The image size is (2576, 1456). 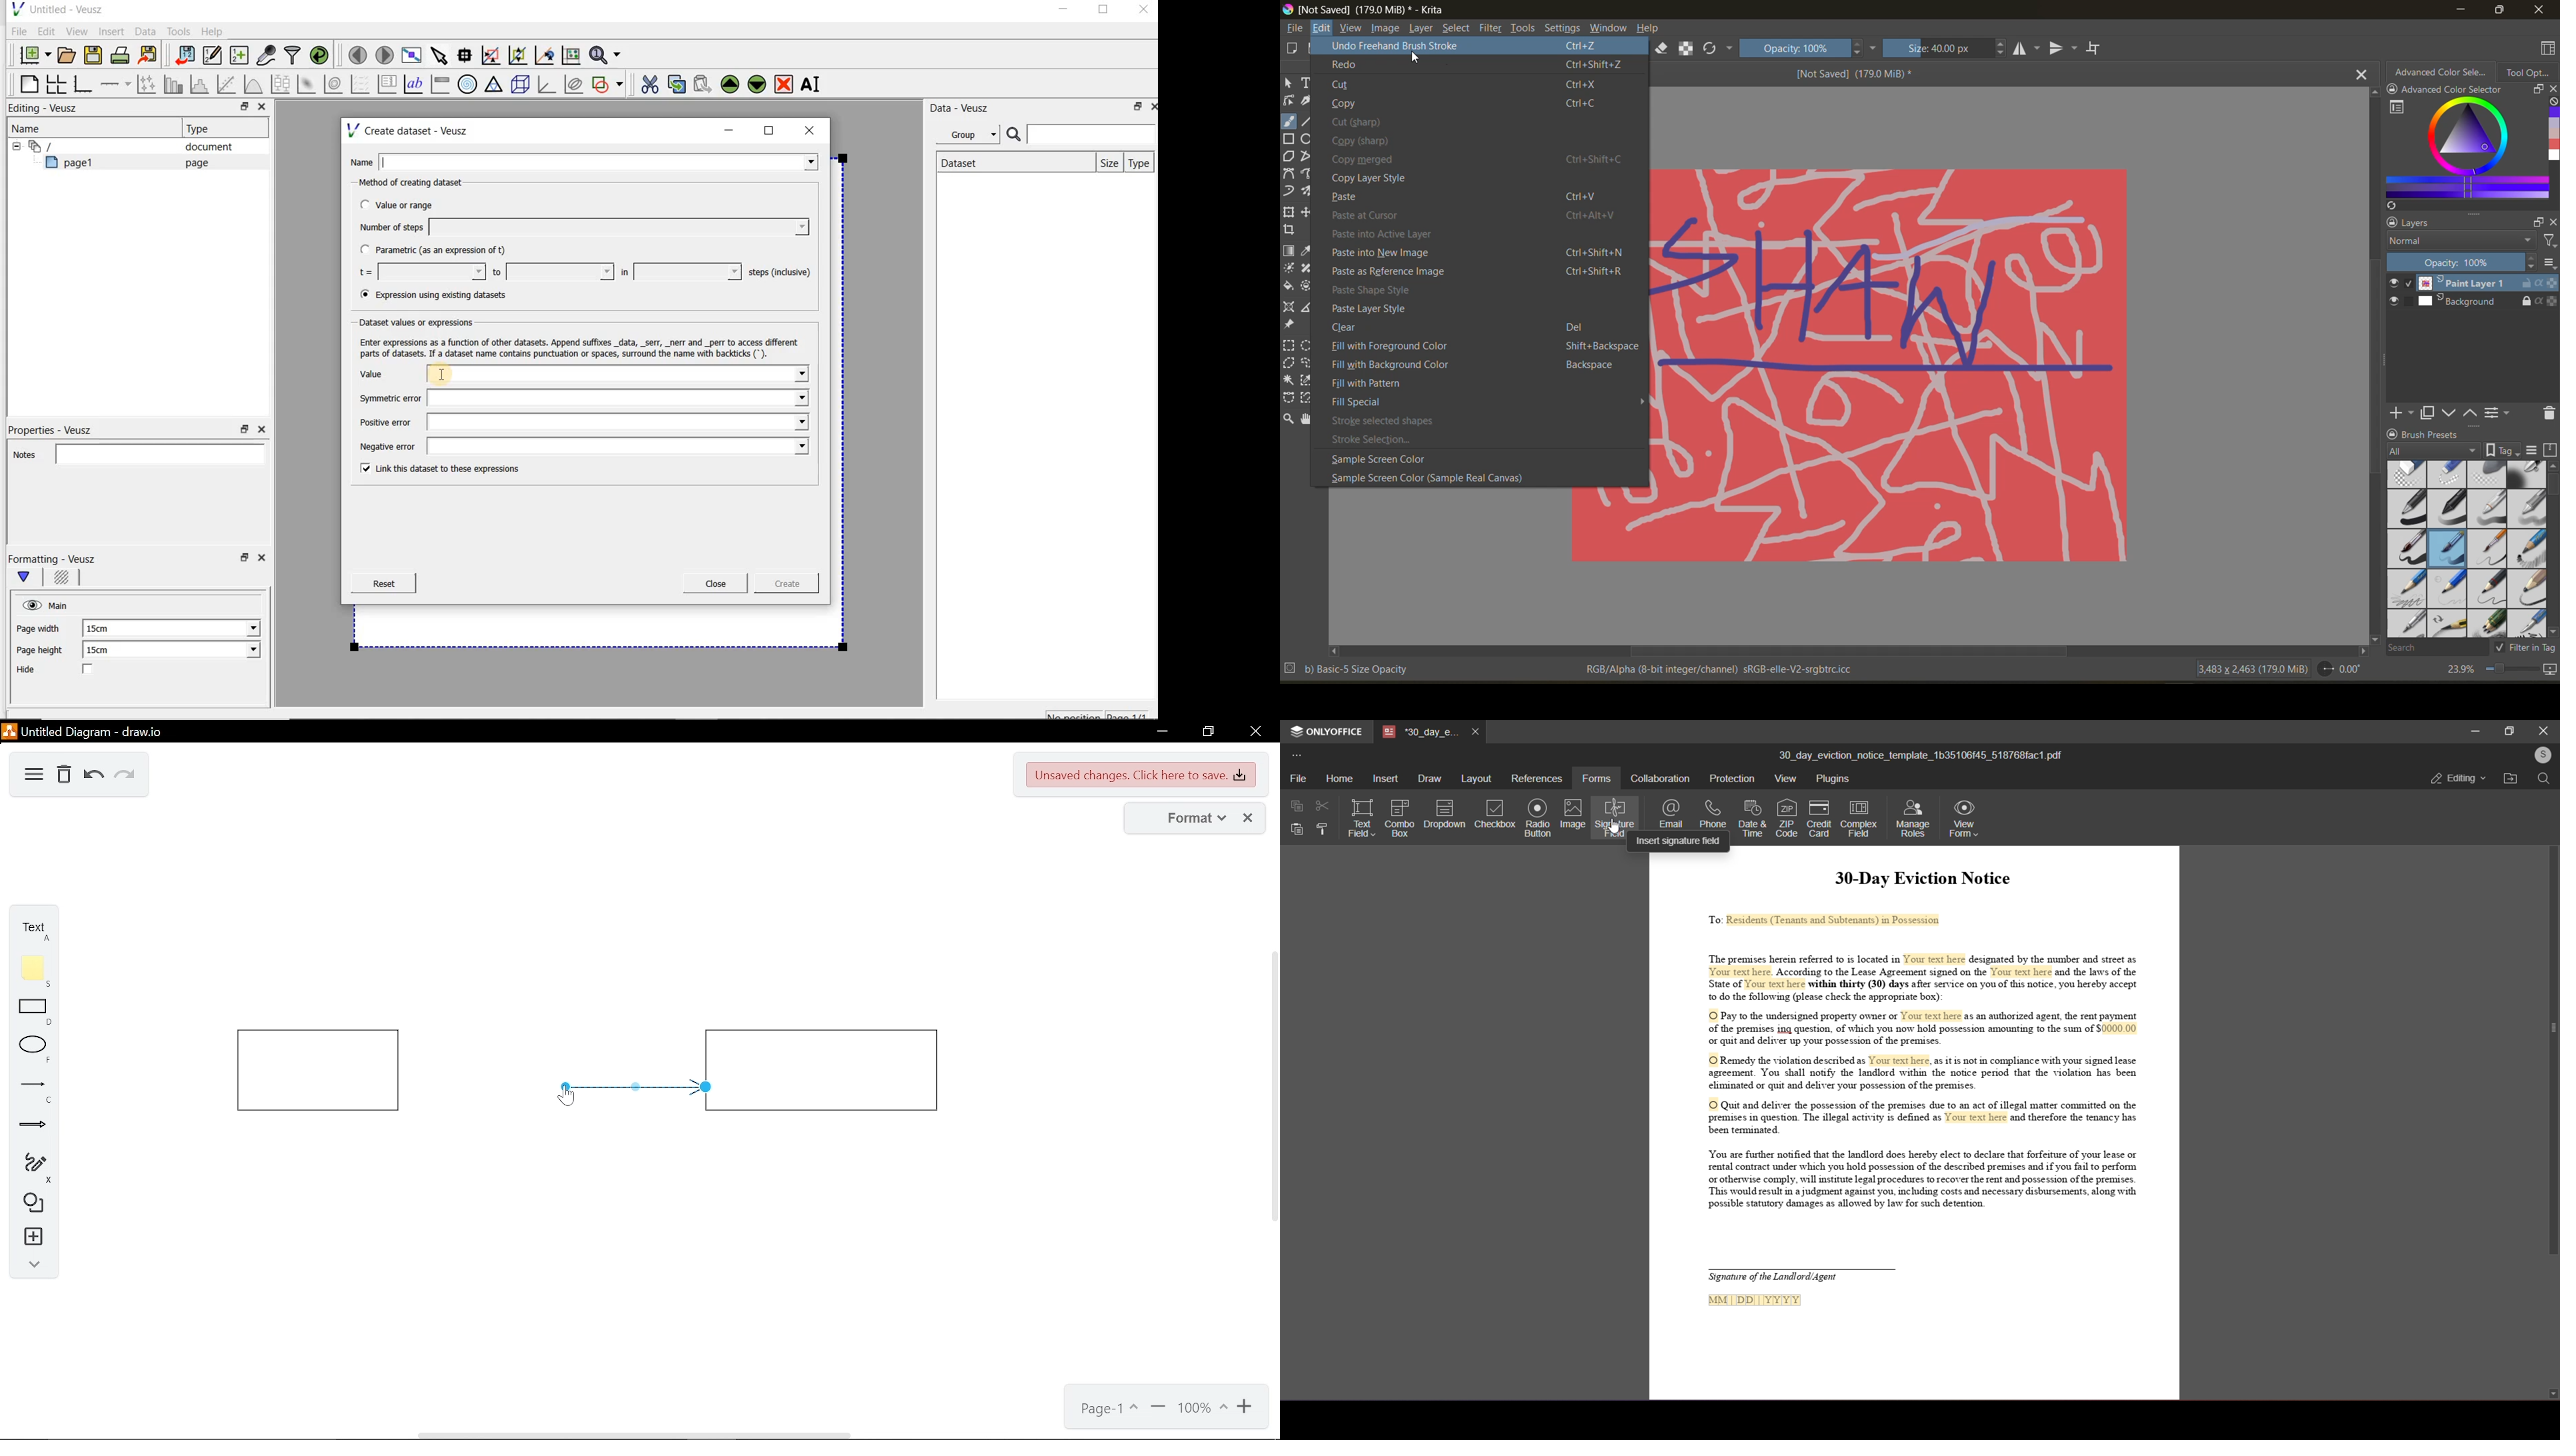 I want to click on maximize, so click(x=1104, y=12).